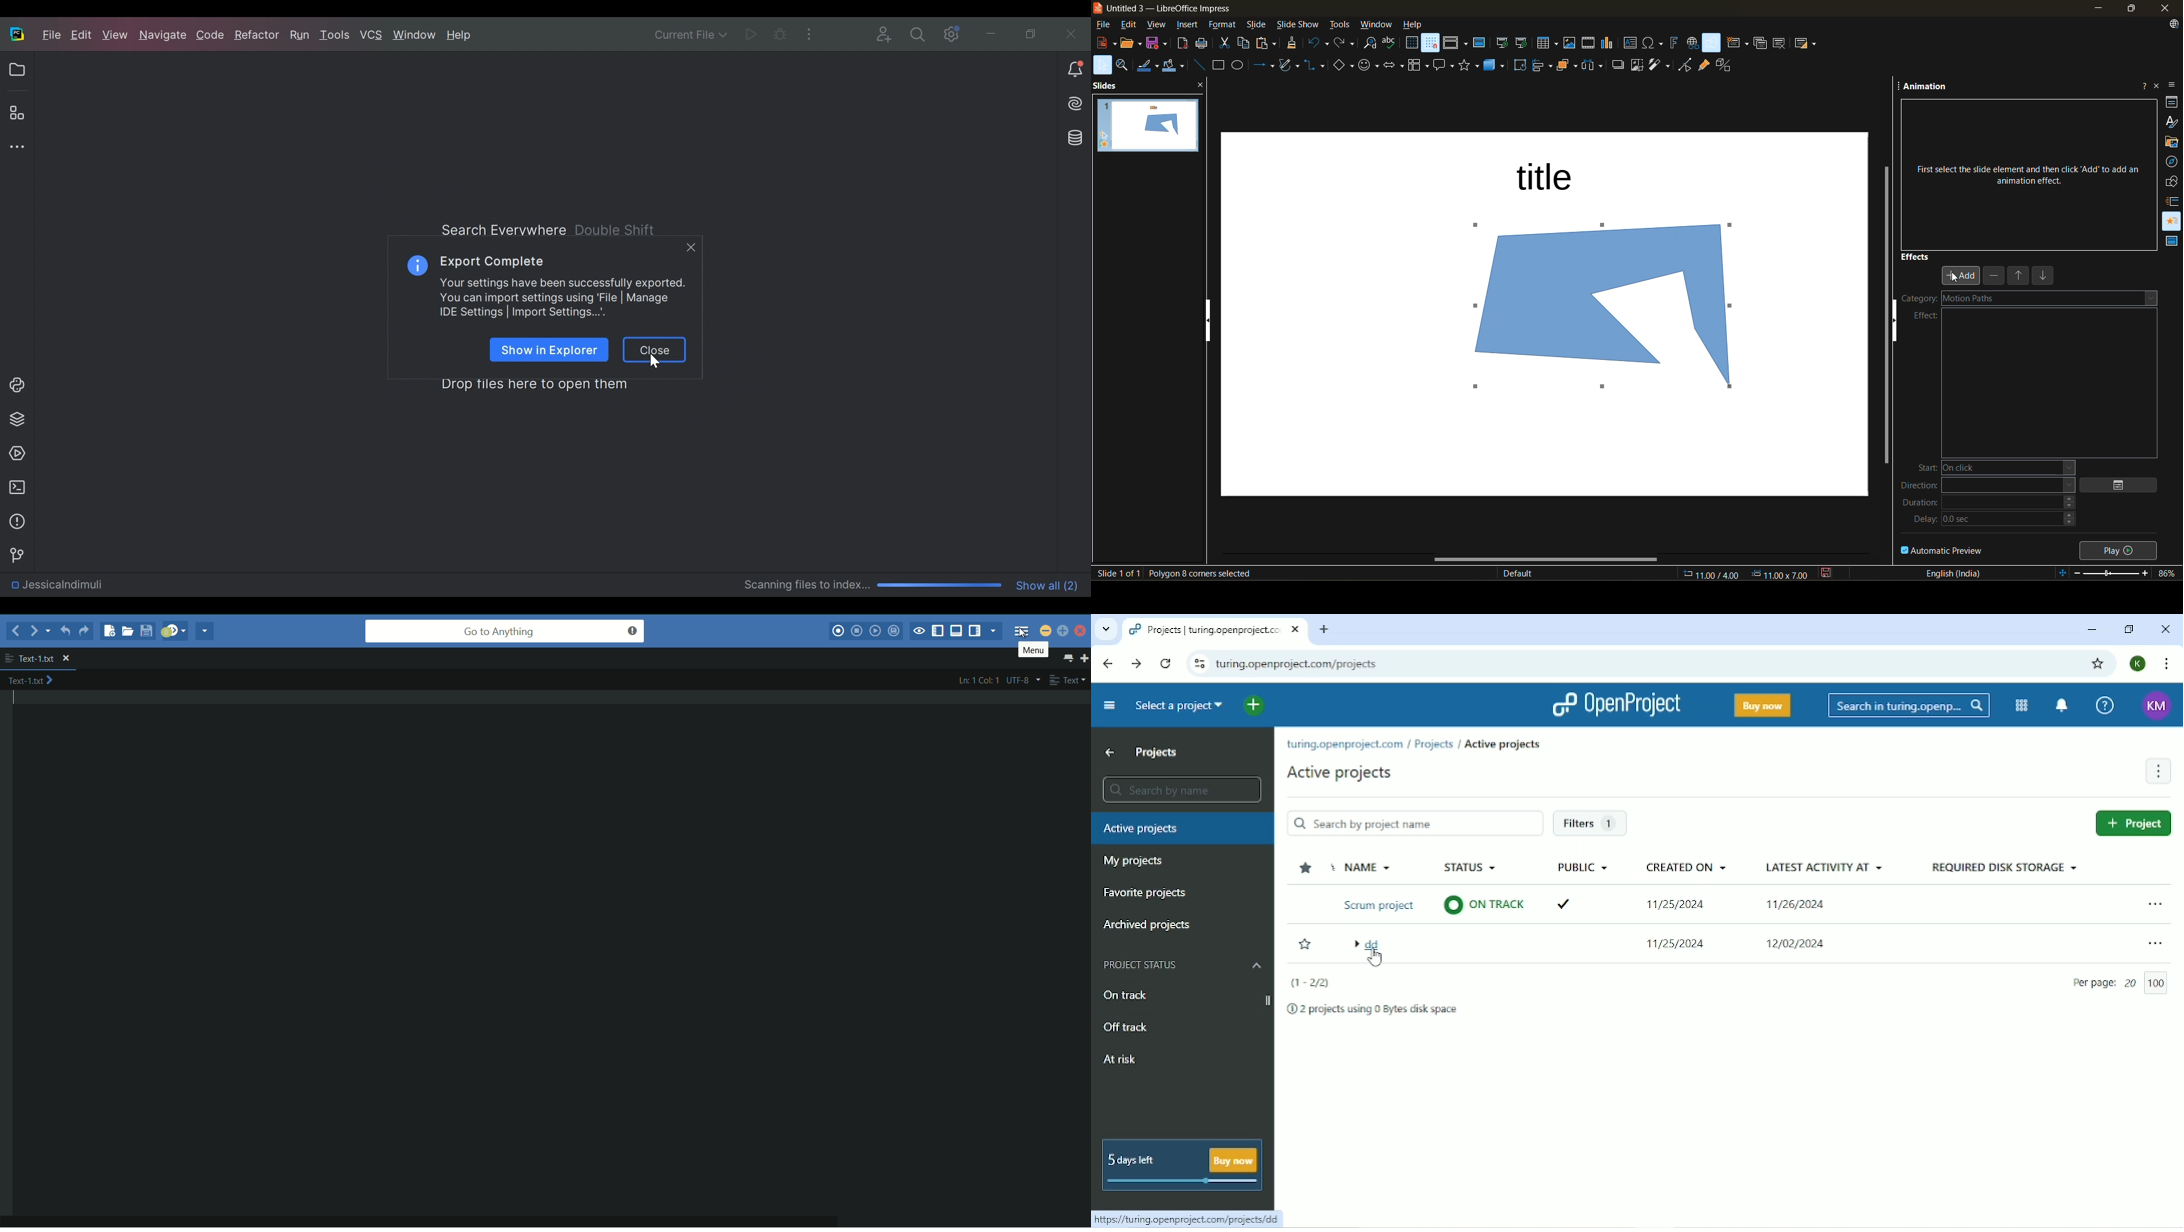  I want to click on shadow, so click(1619, 65).